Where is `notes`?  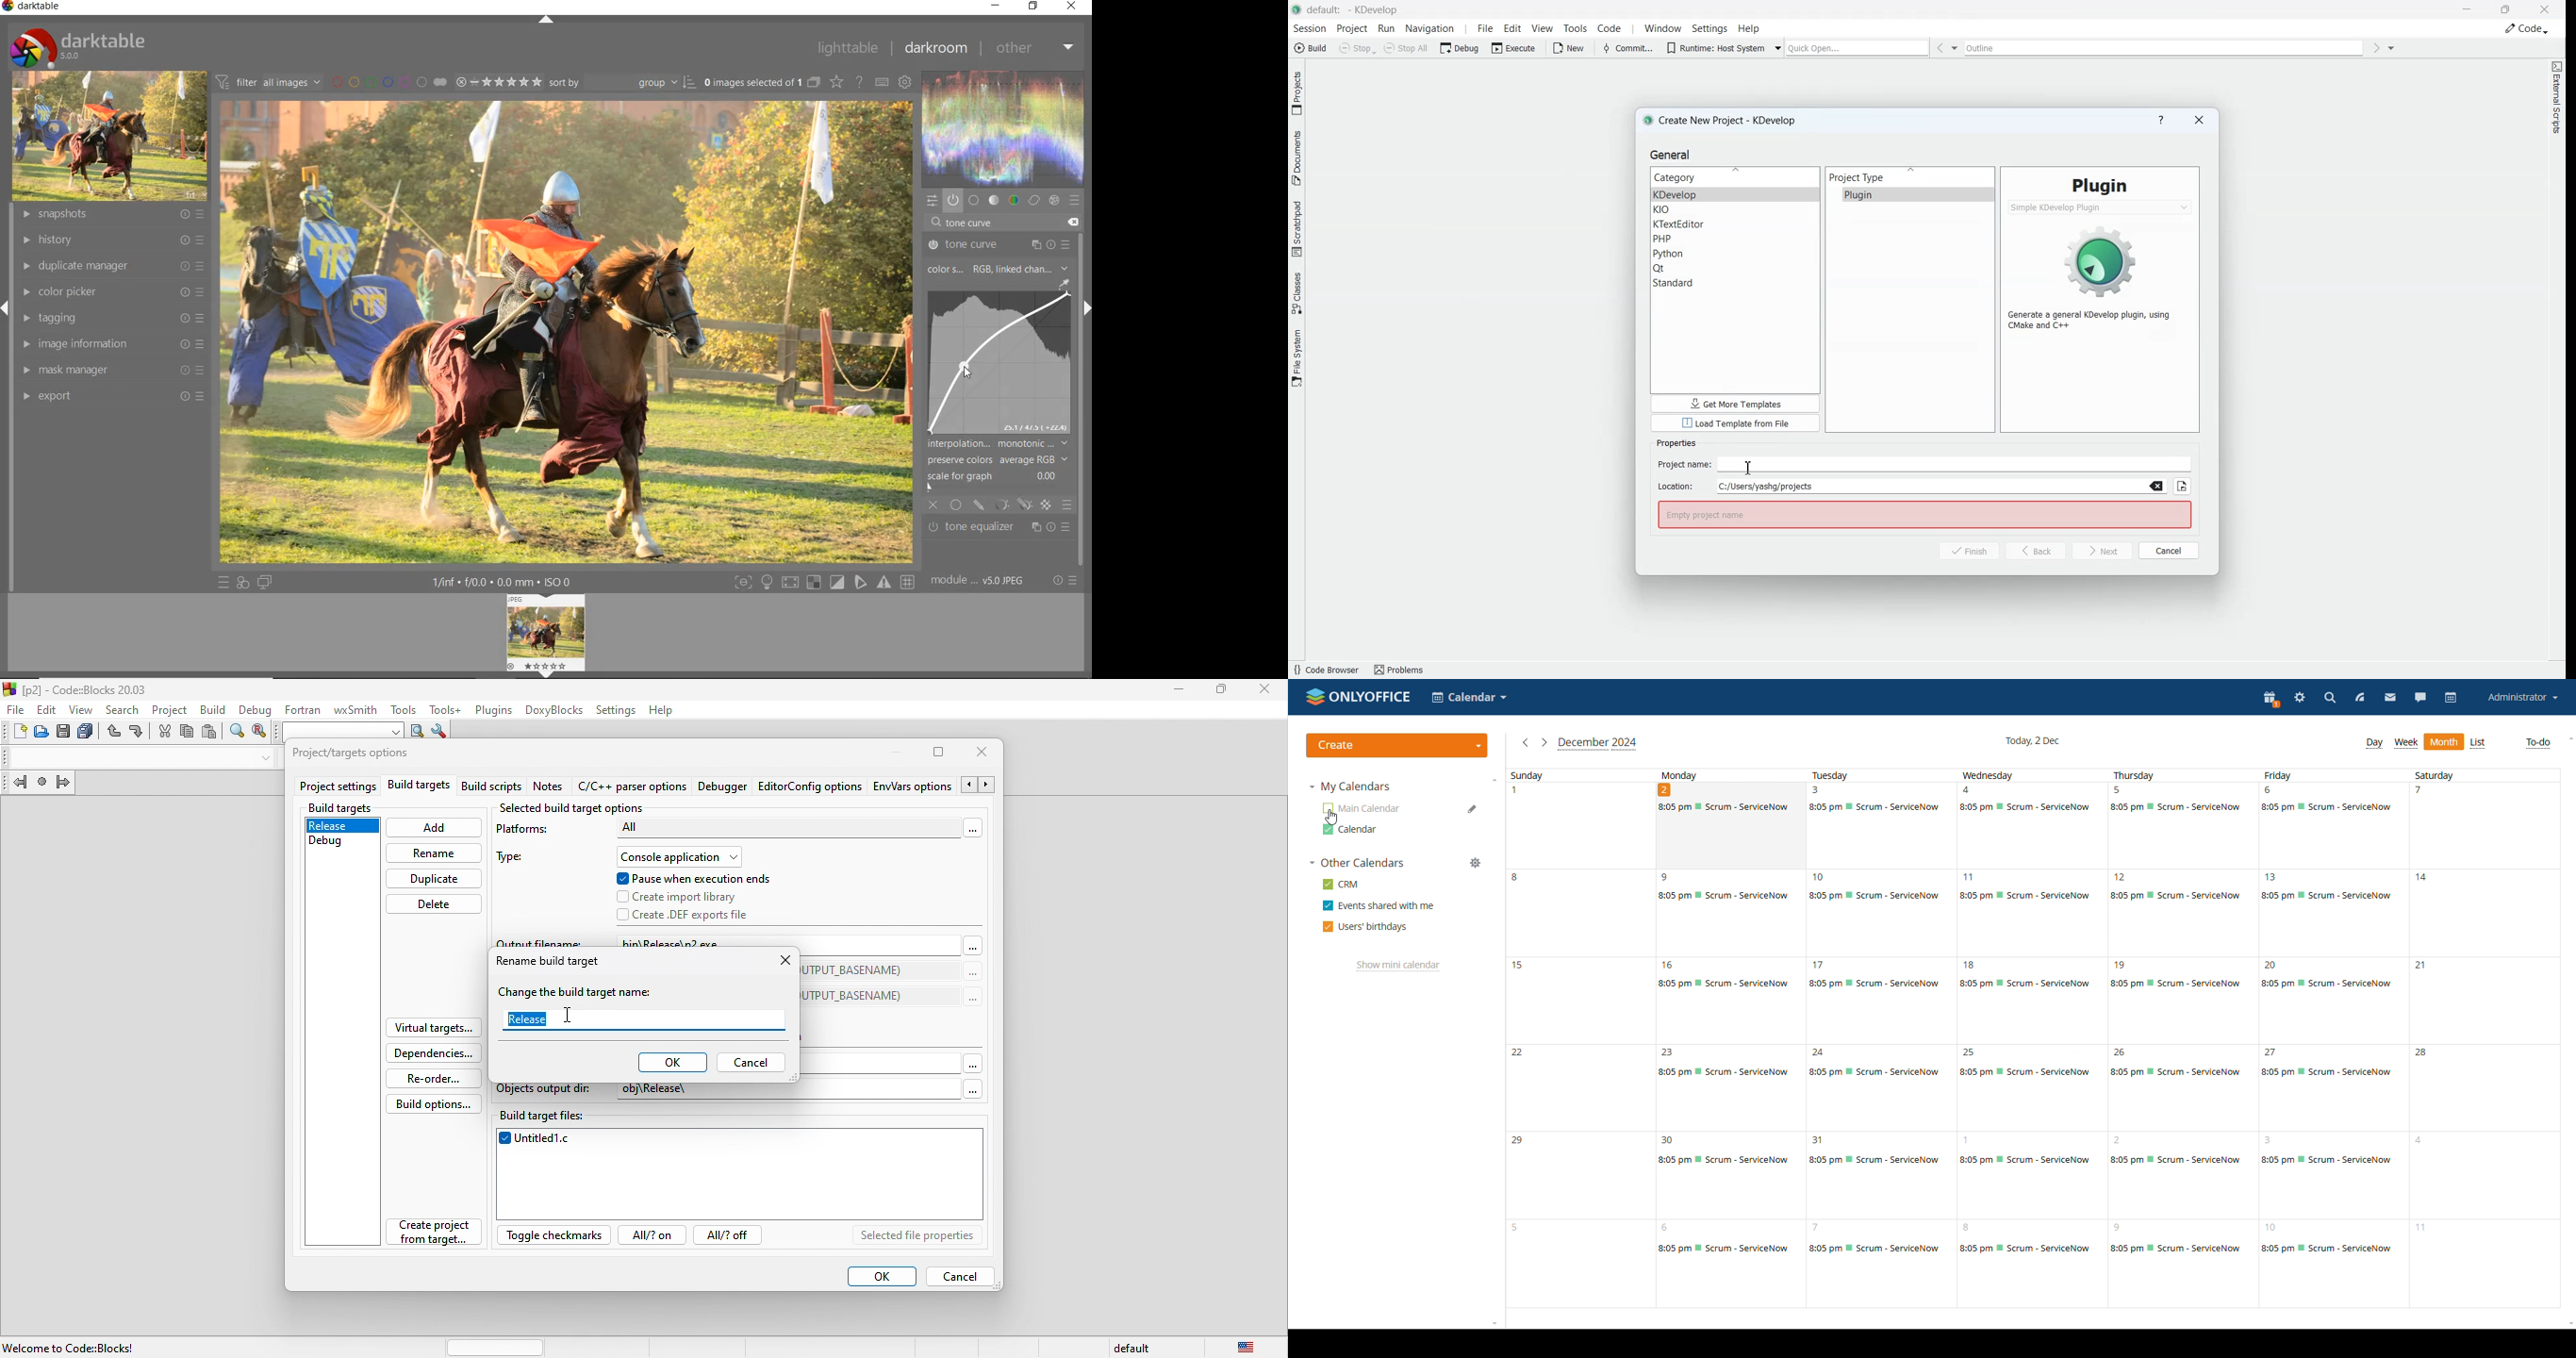
notes is located at coordinates (552, 787).